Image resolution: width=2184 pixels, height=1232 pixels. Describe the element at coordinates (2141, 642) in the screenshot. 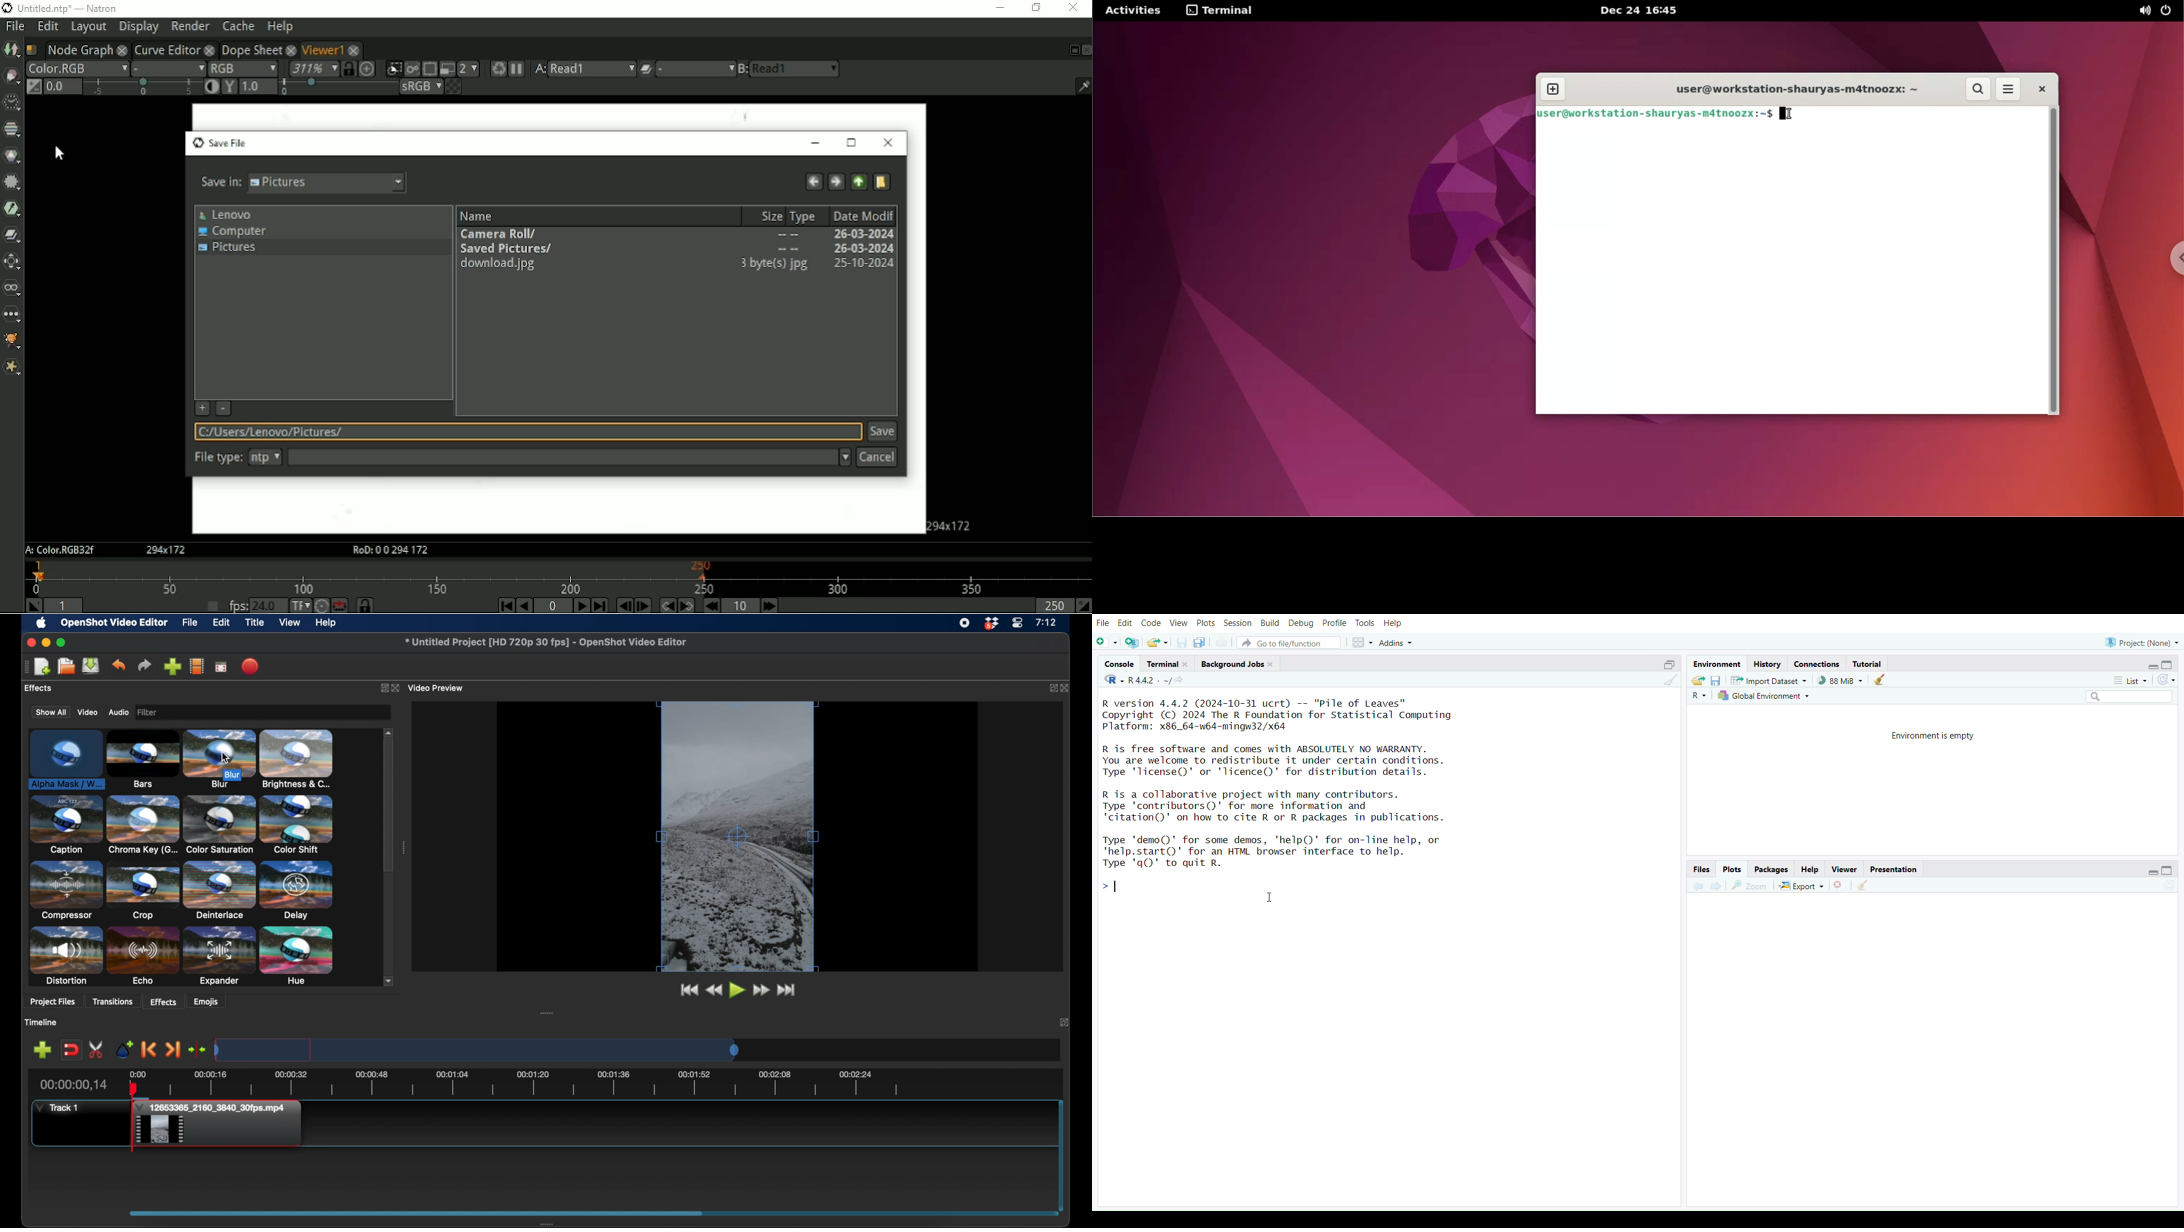

I see `project (None)` at that location.